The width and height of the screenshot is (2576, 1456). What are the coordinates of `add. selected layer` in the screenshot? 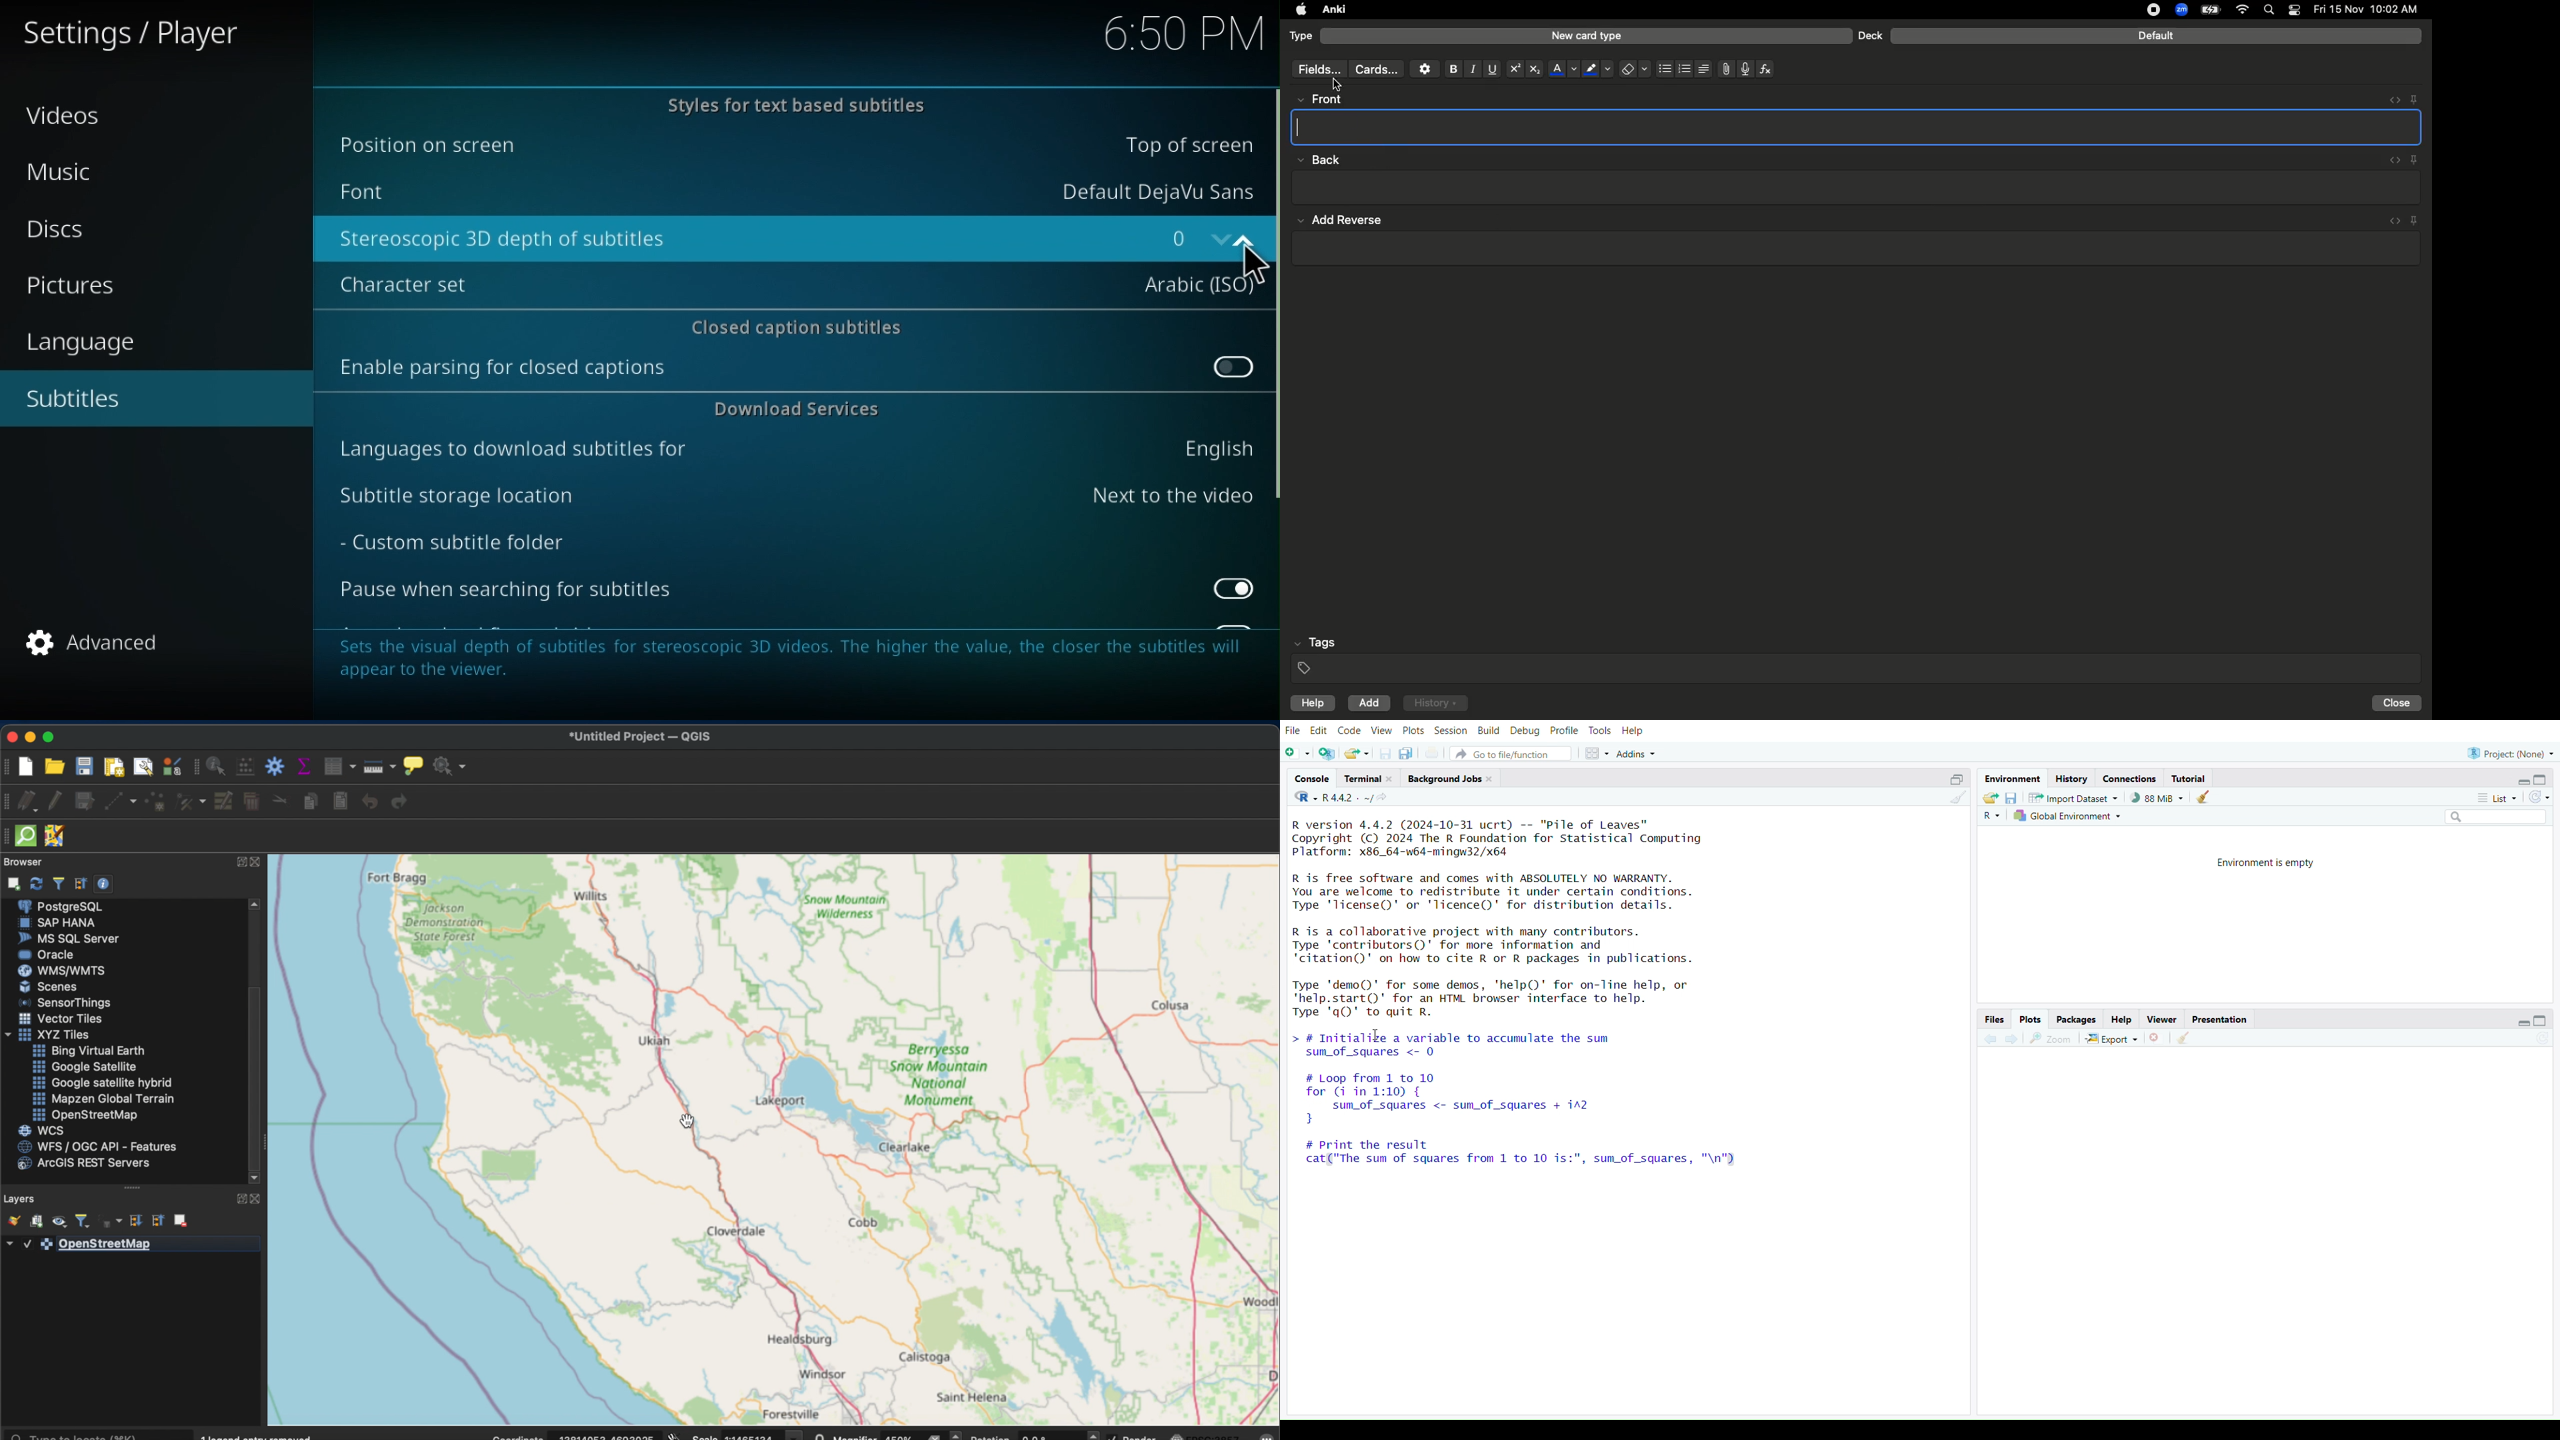 It's located at (11, 882).